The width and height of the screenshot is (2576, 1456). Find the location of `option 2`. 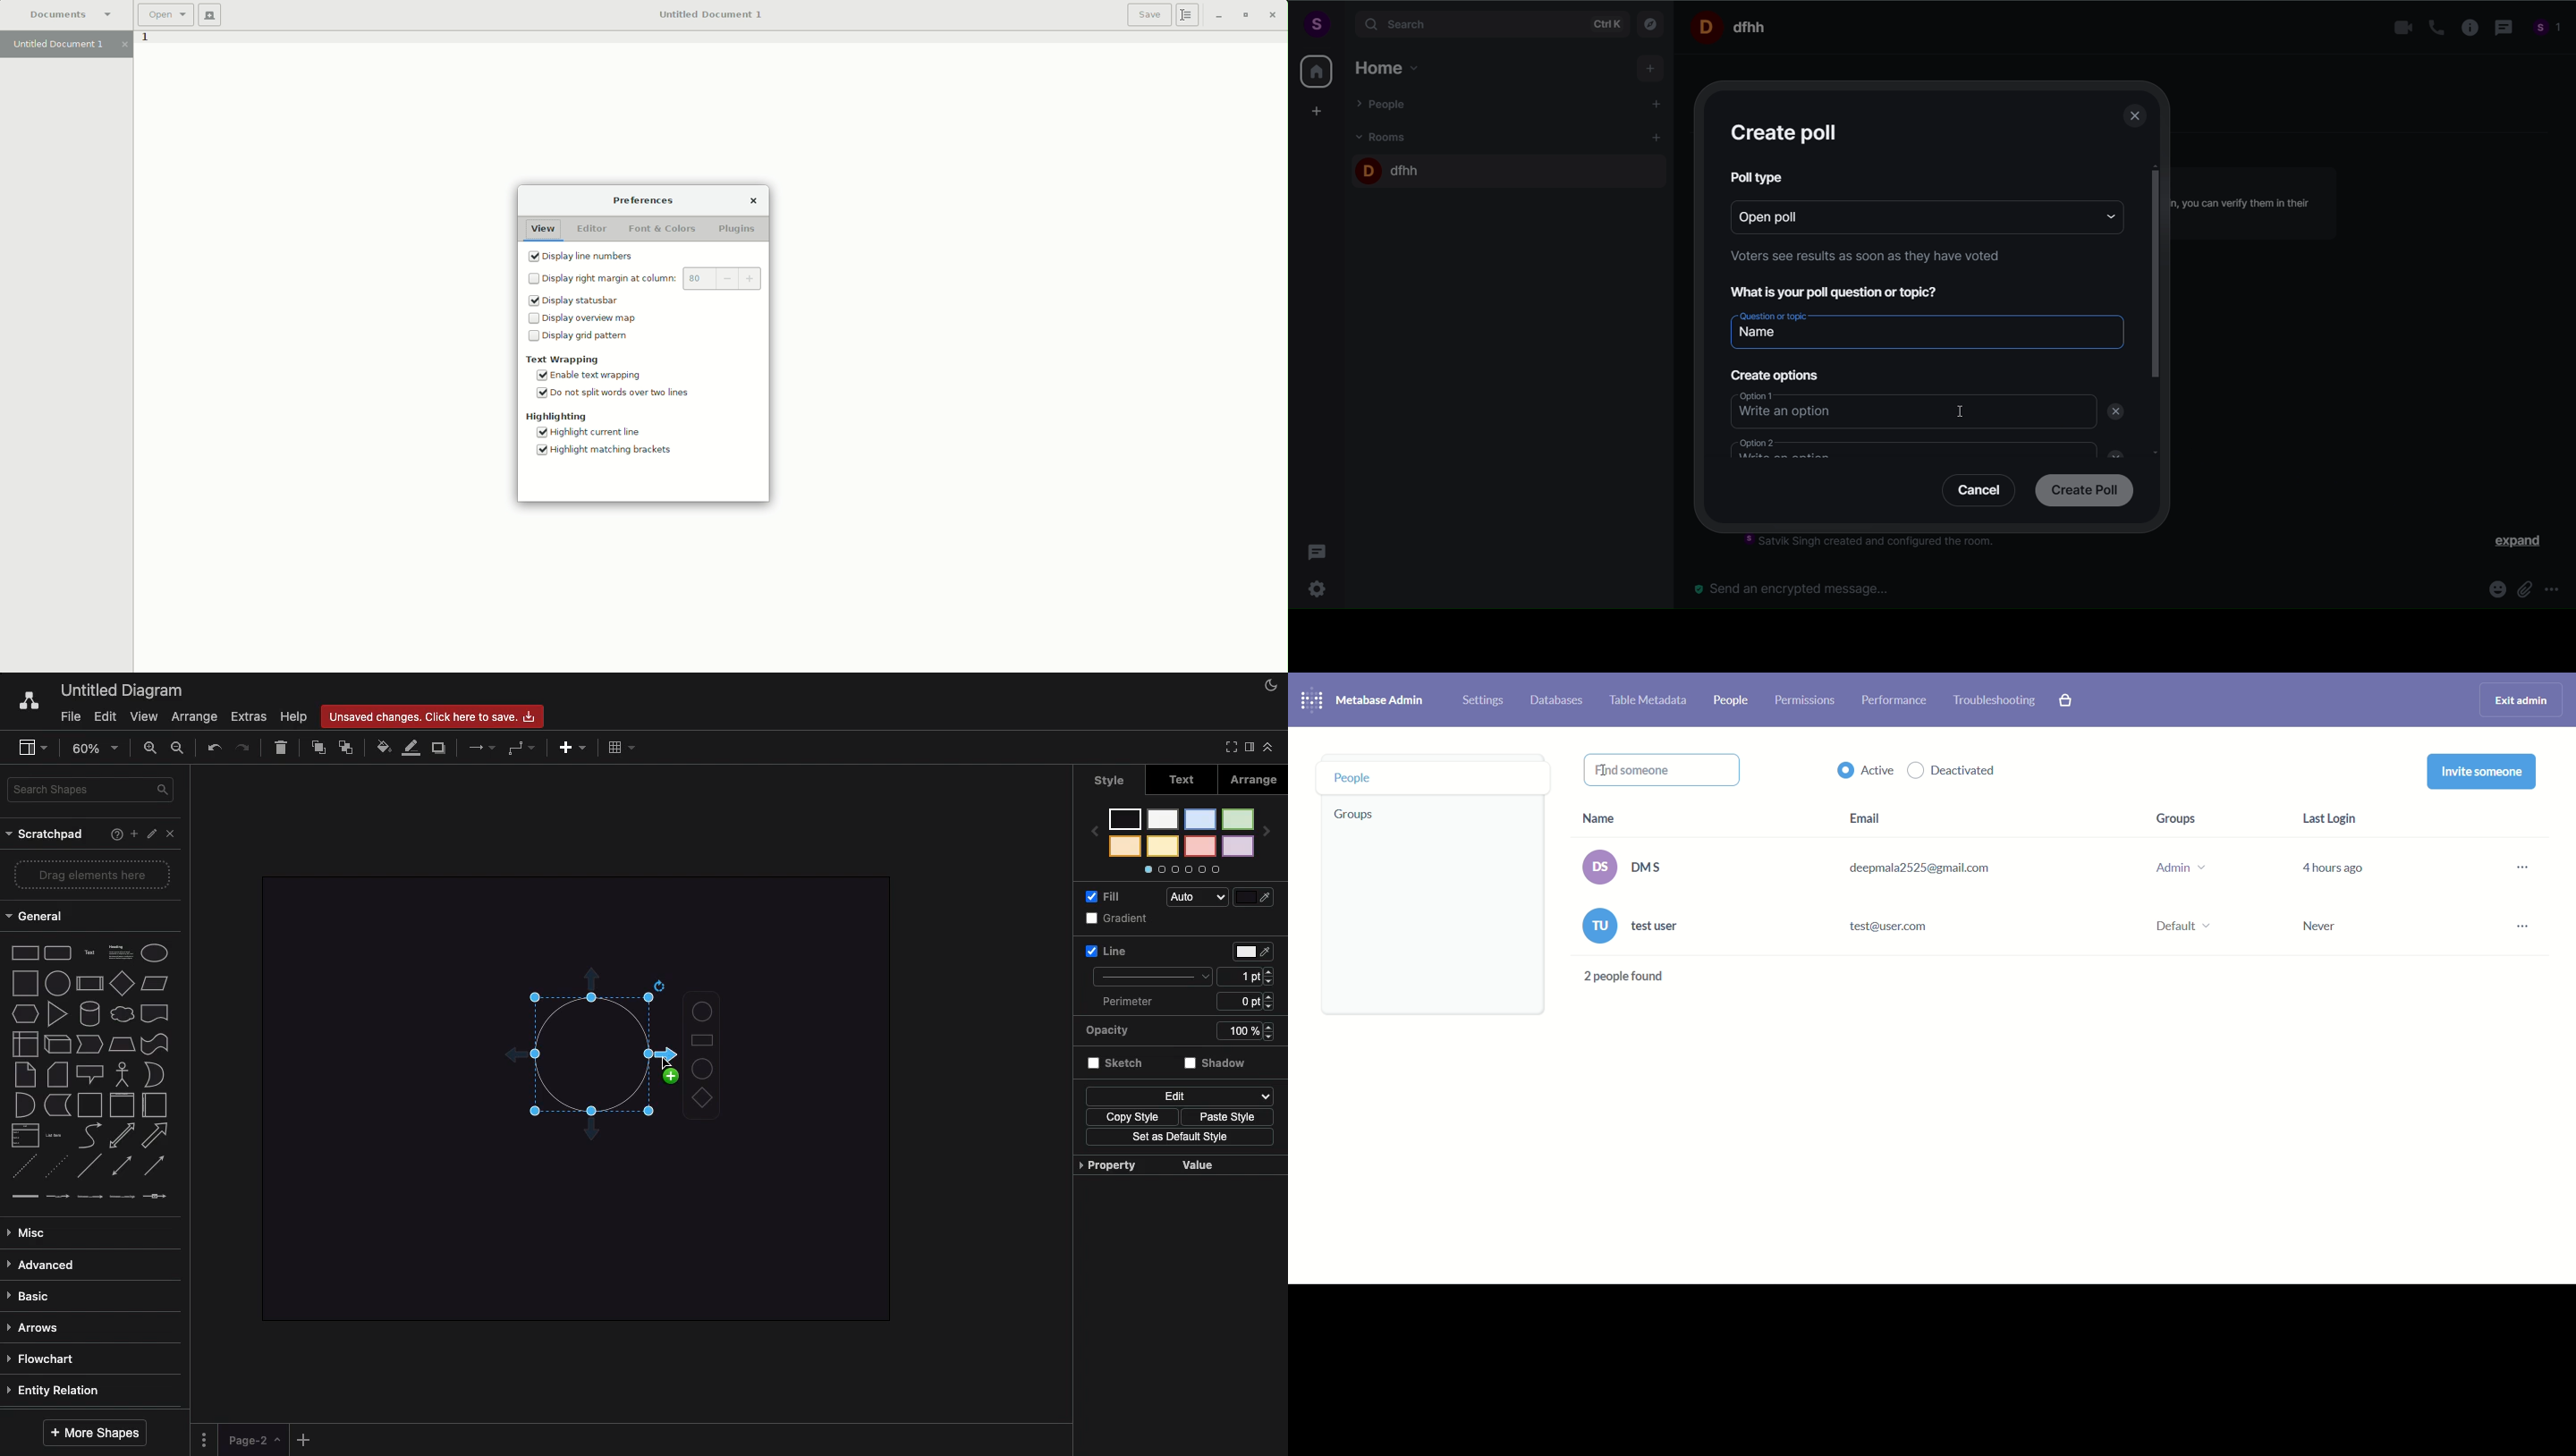

option 2 is located at coordinates (1903, 447).